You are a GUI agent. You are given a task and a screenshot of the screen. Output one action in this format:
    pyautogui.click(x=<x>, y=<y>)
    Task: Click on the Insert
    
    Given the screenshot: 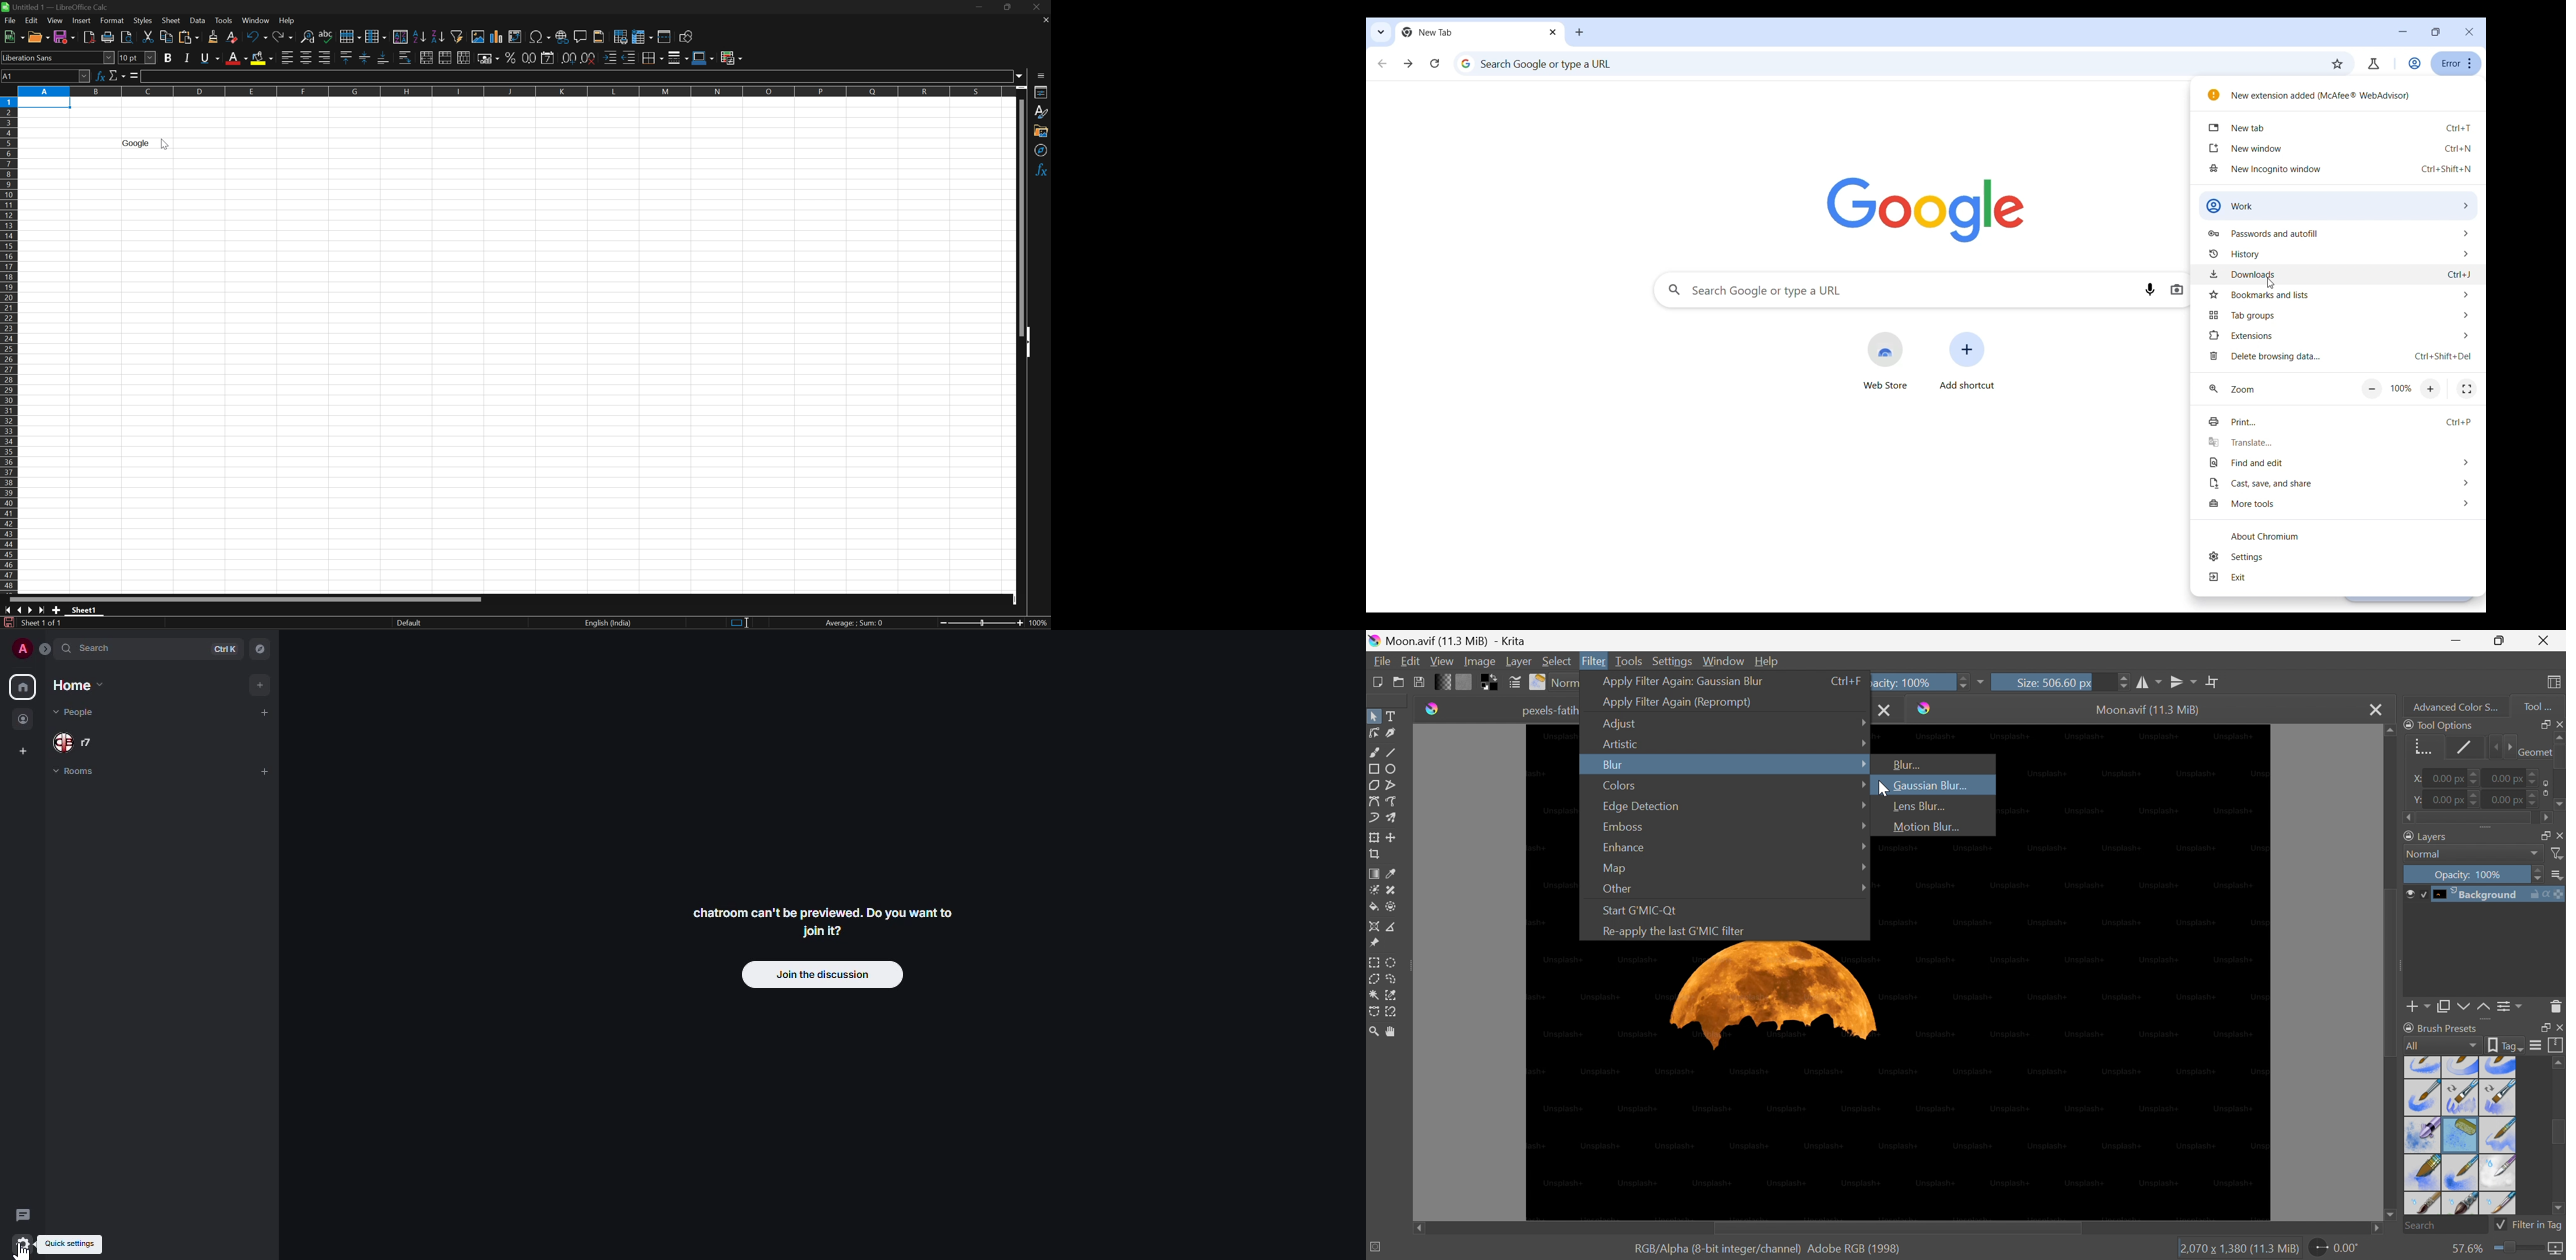 What is the action you would take?
    pyautogui.click(x=83, y=21)
    